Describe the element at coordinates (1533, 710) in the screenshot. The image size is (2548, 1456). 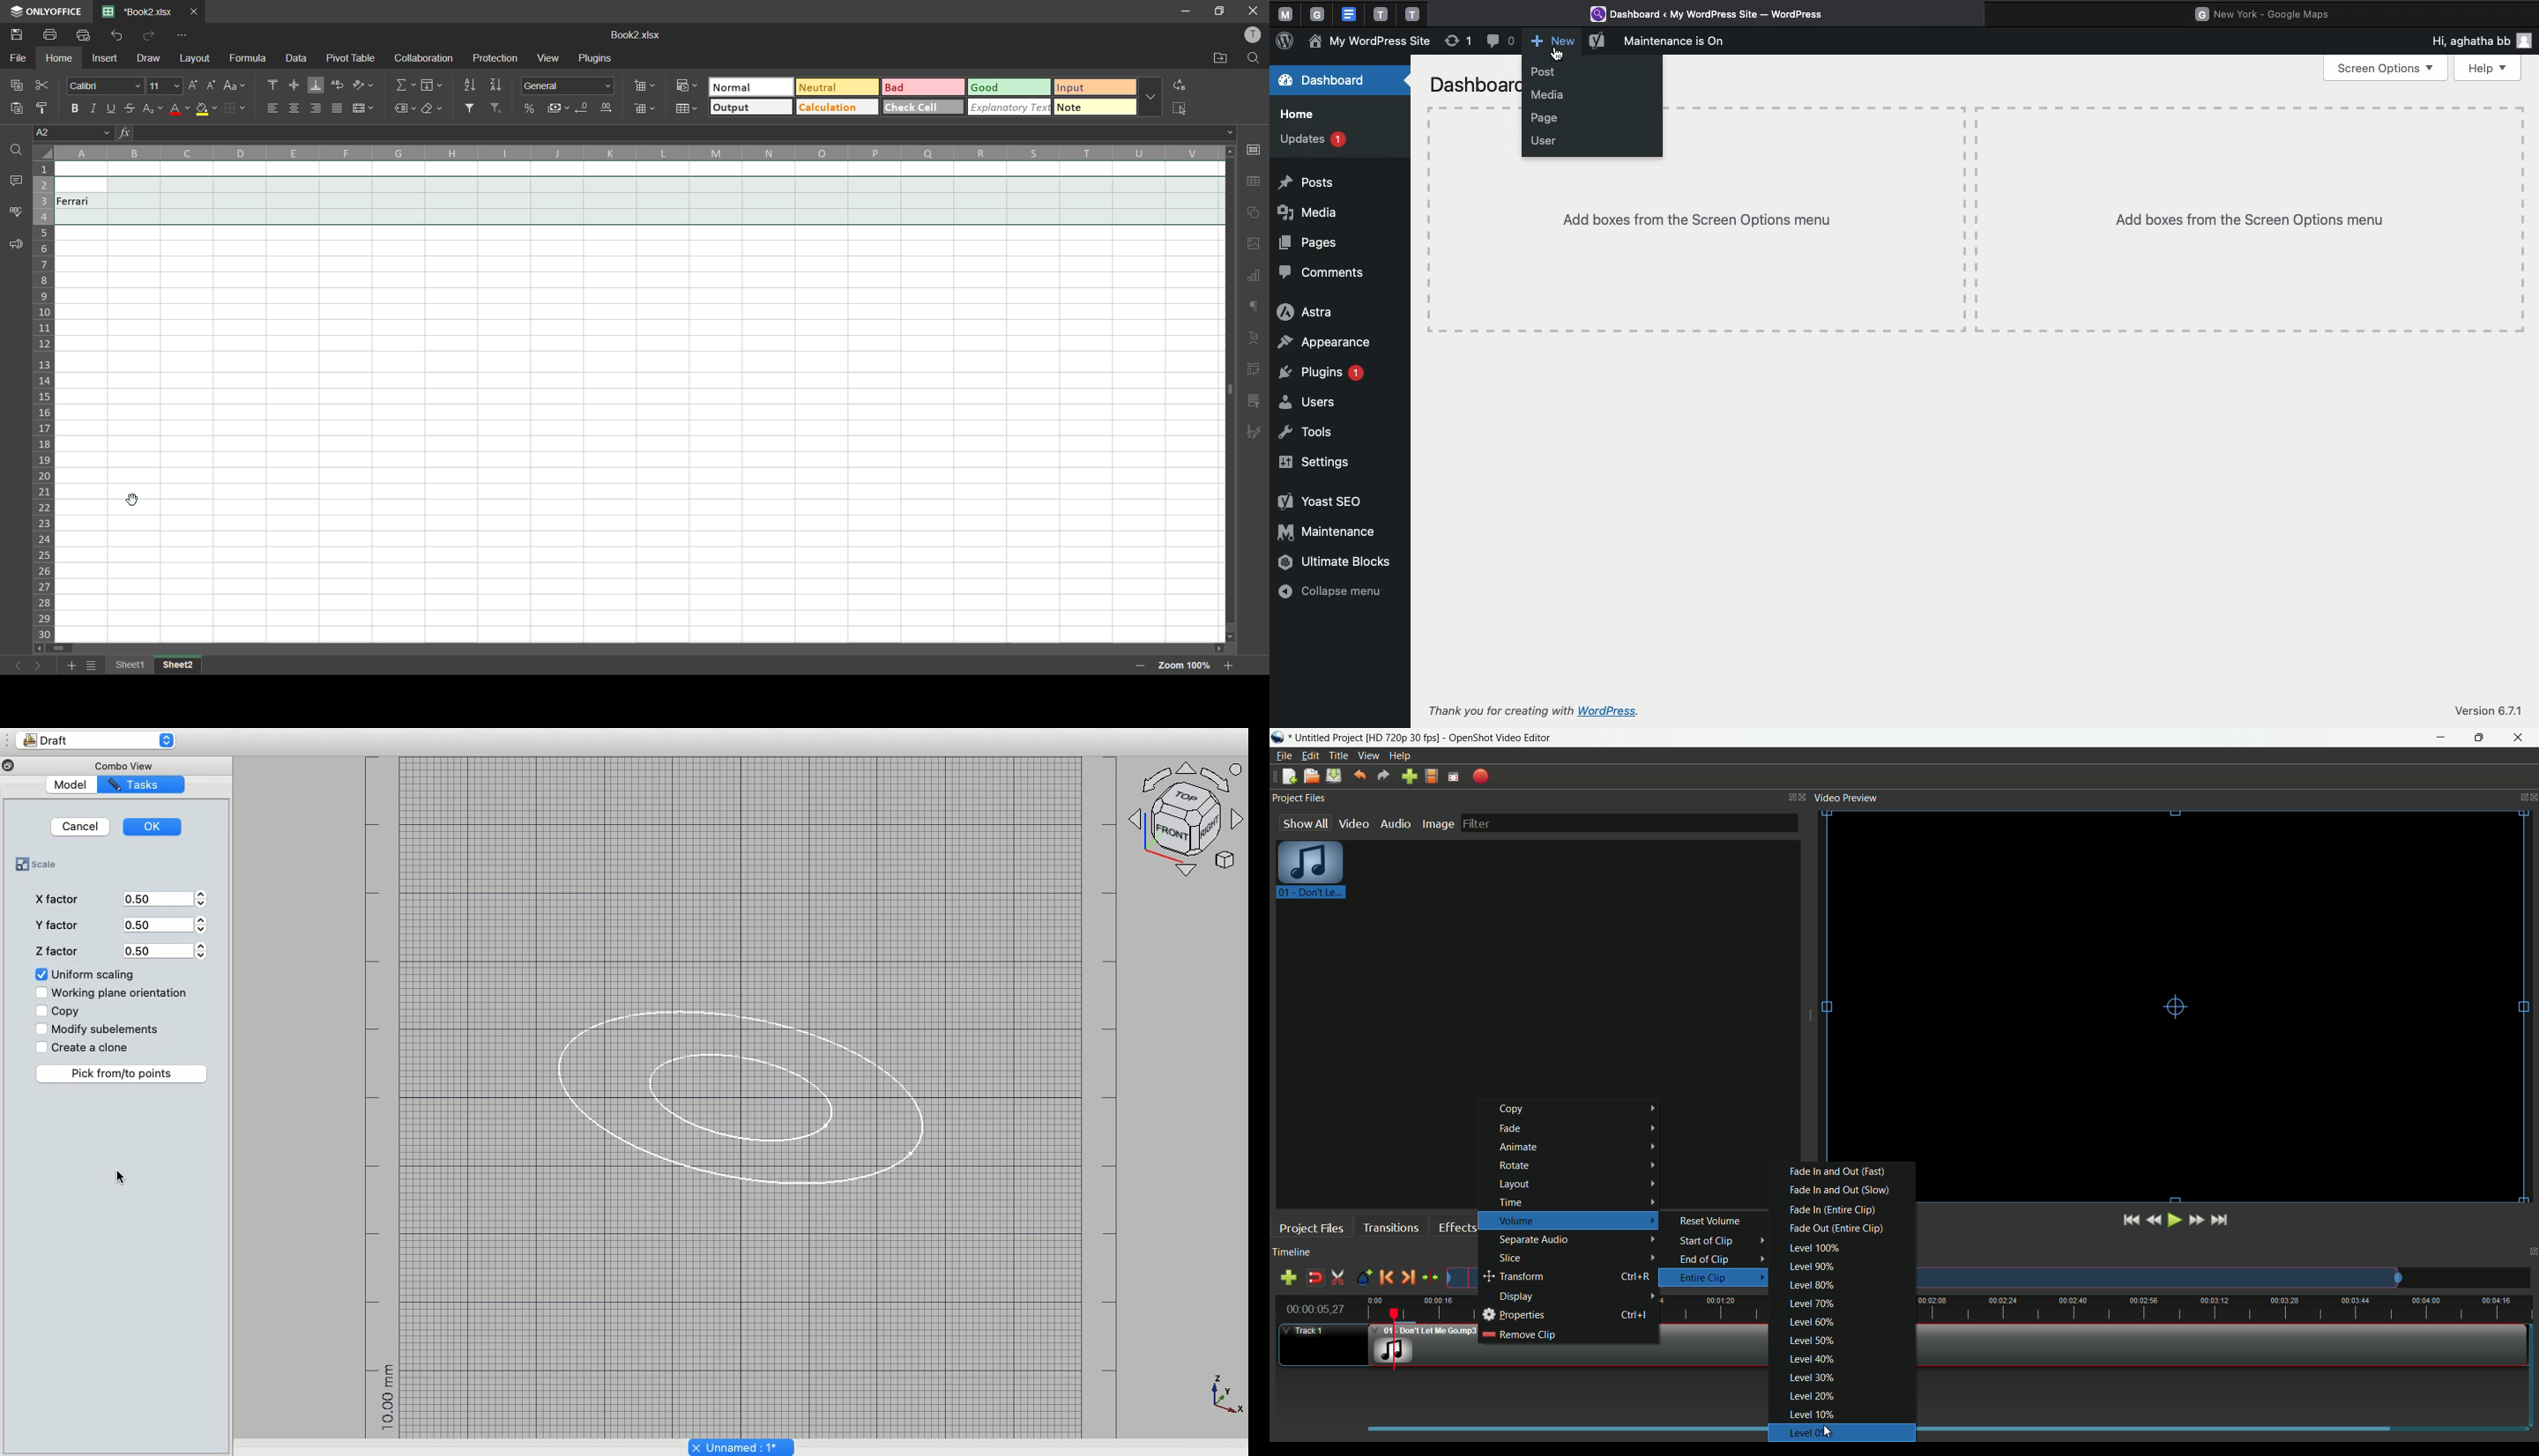
I see `Thank you for creating with WordPress` at that location.